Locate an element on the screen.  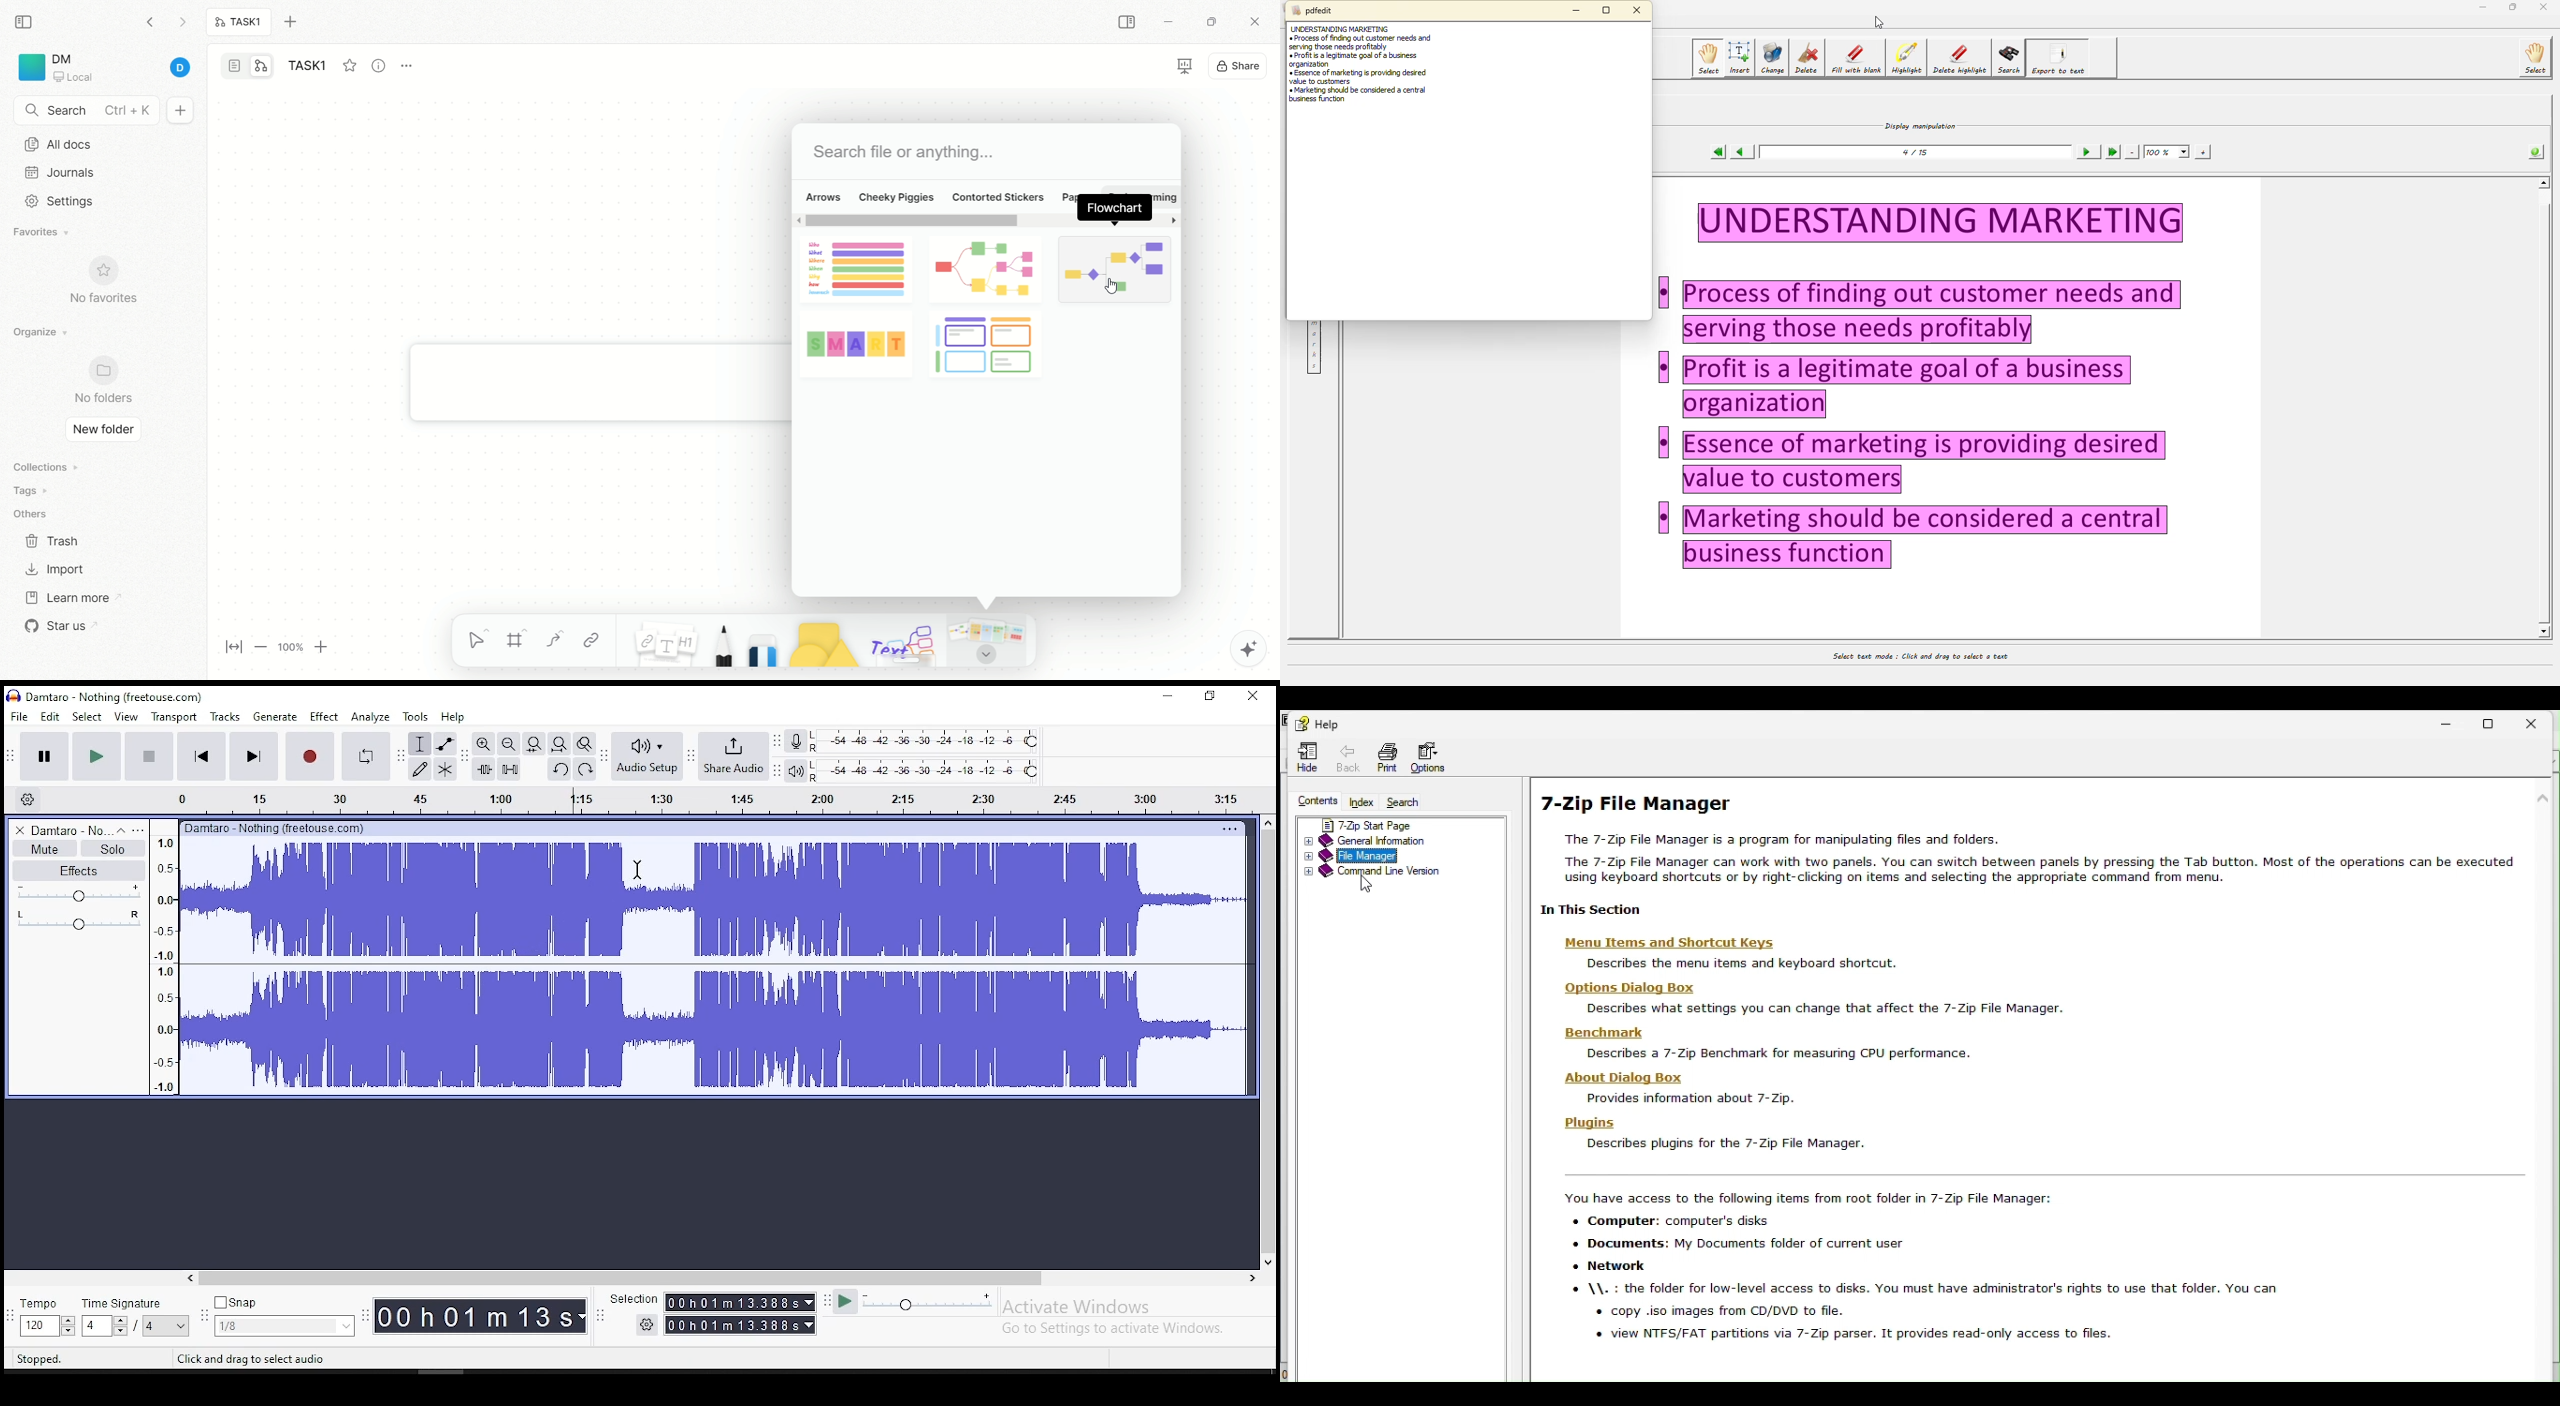
Back is located at coordinates (1346, 754).